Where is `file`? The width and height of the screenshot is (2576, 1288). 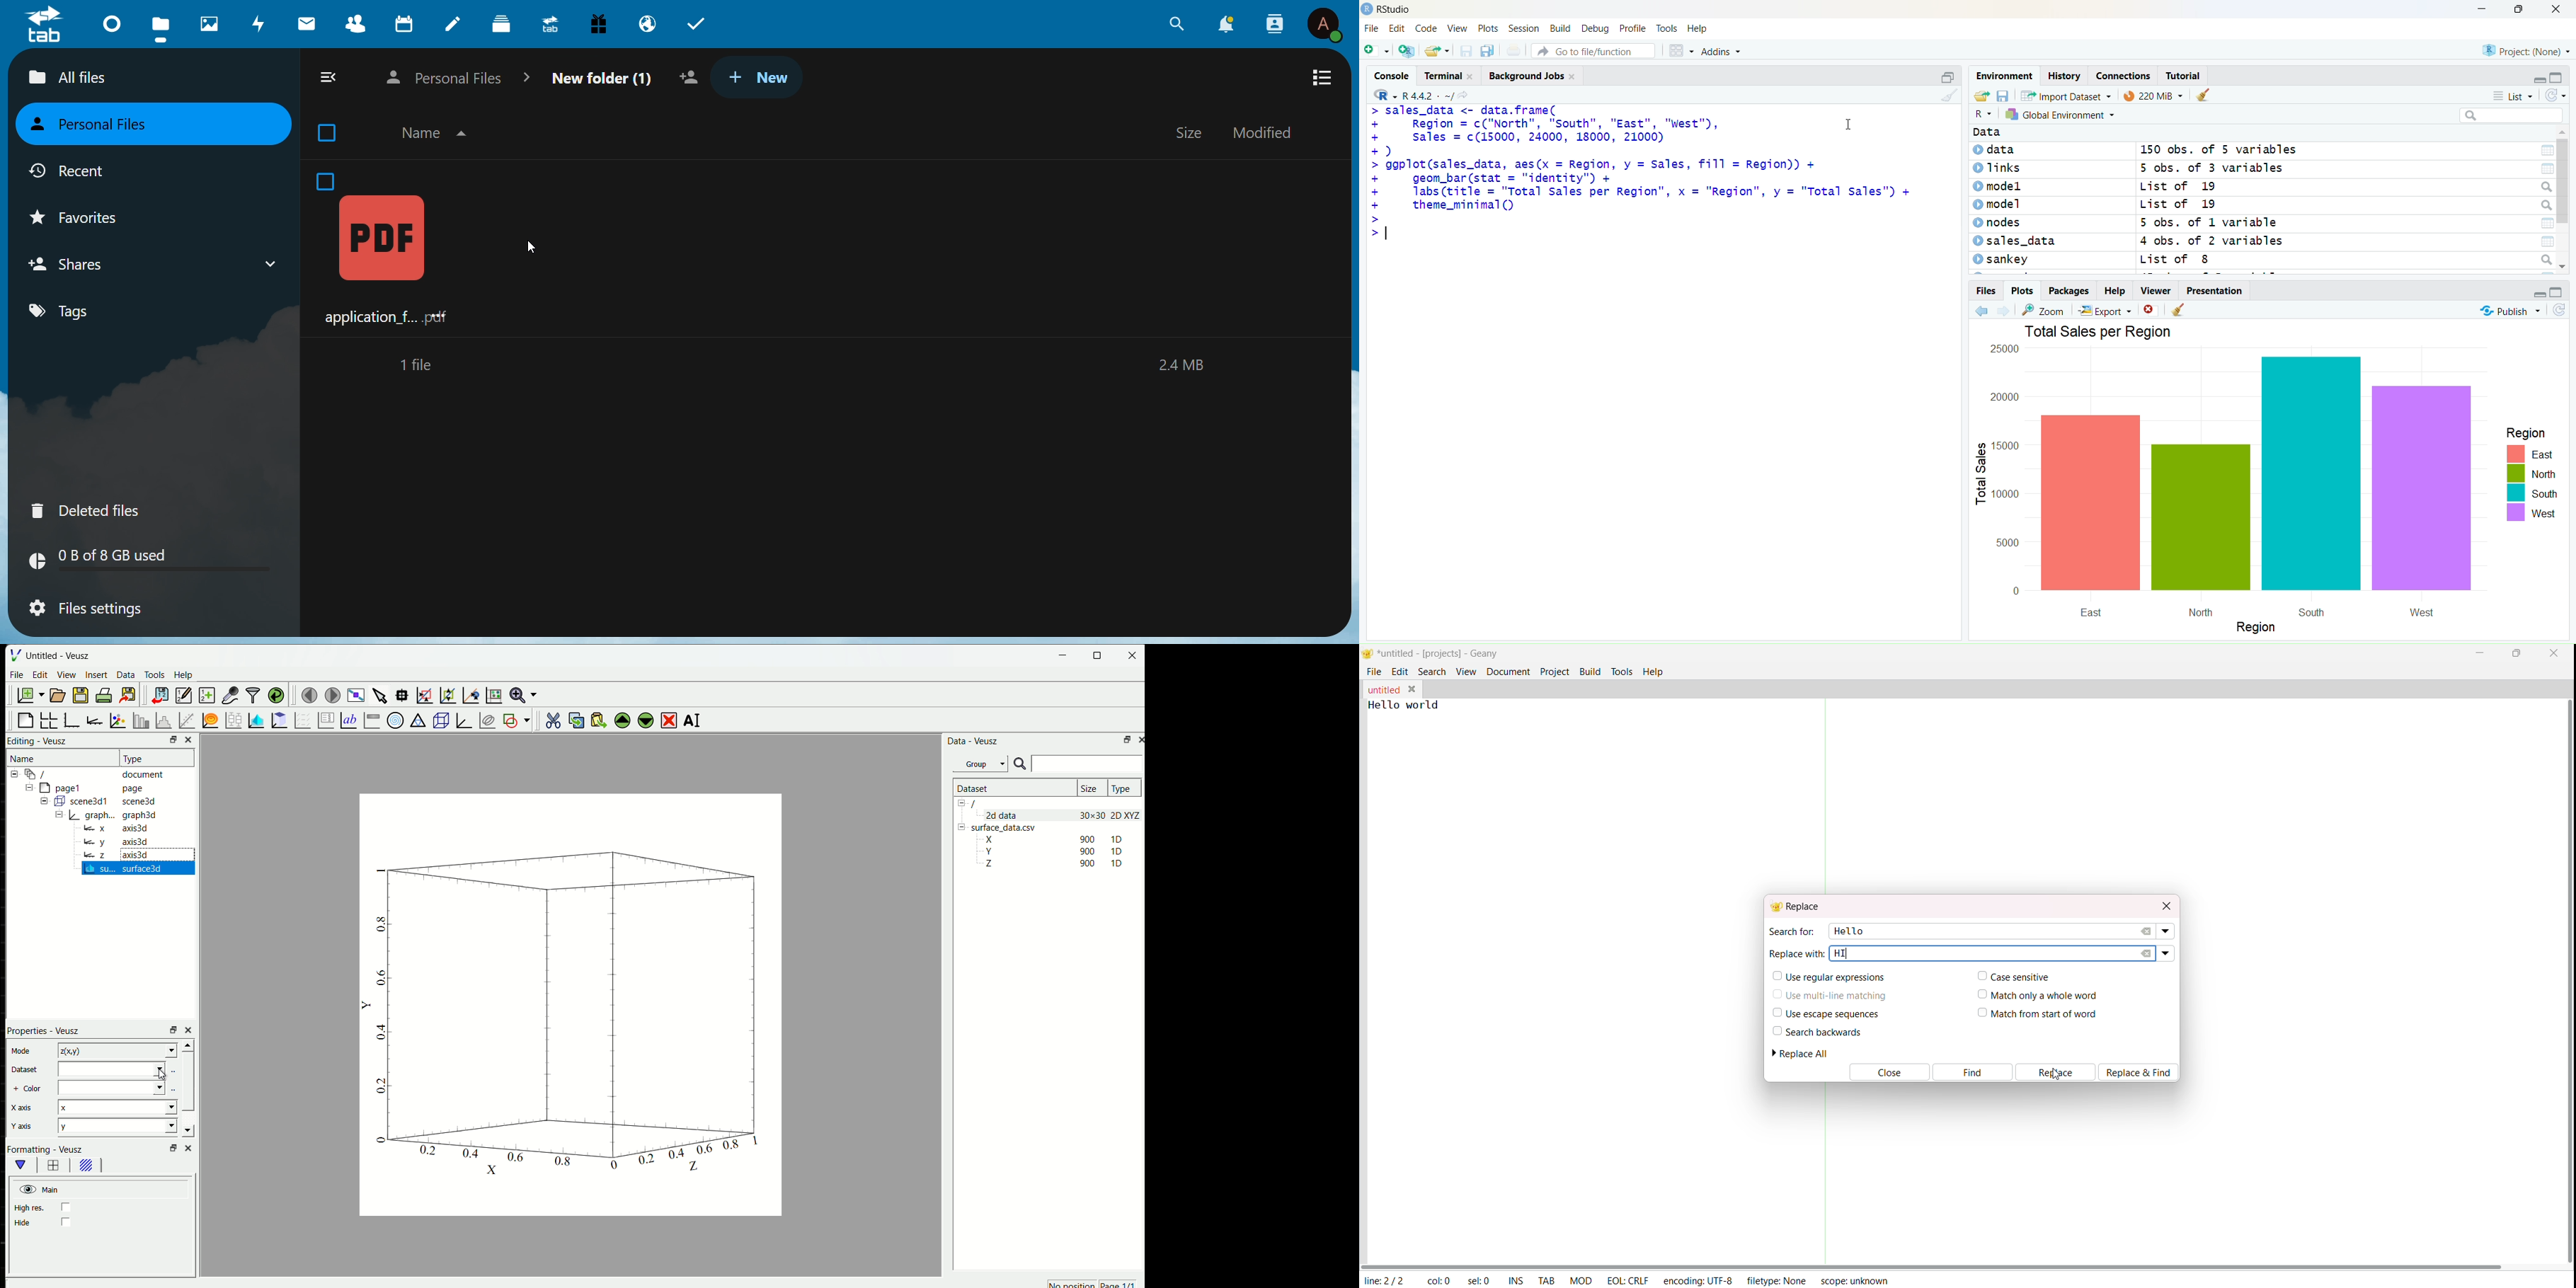
file is located at coordinates (161, 27).